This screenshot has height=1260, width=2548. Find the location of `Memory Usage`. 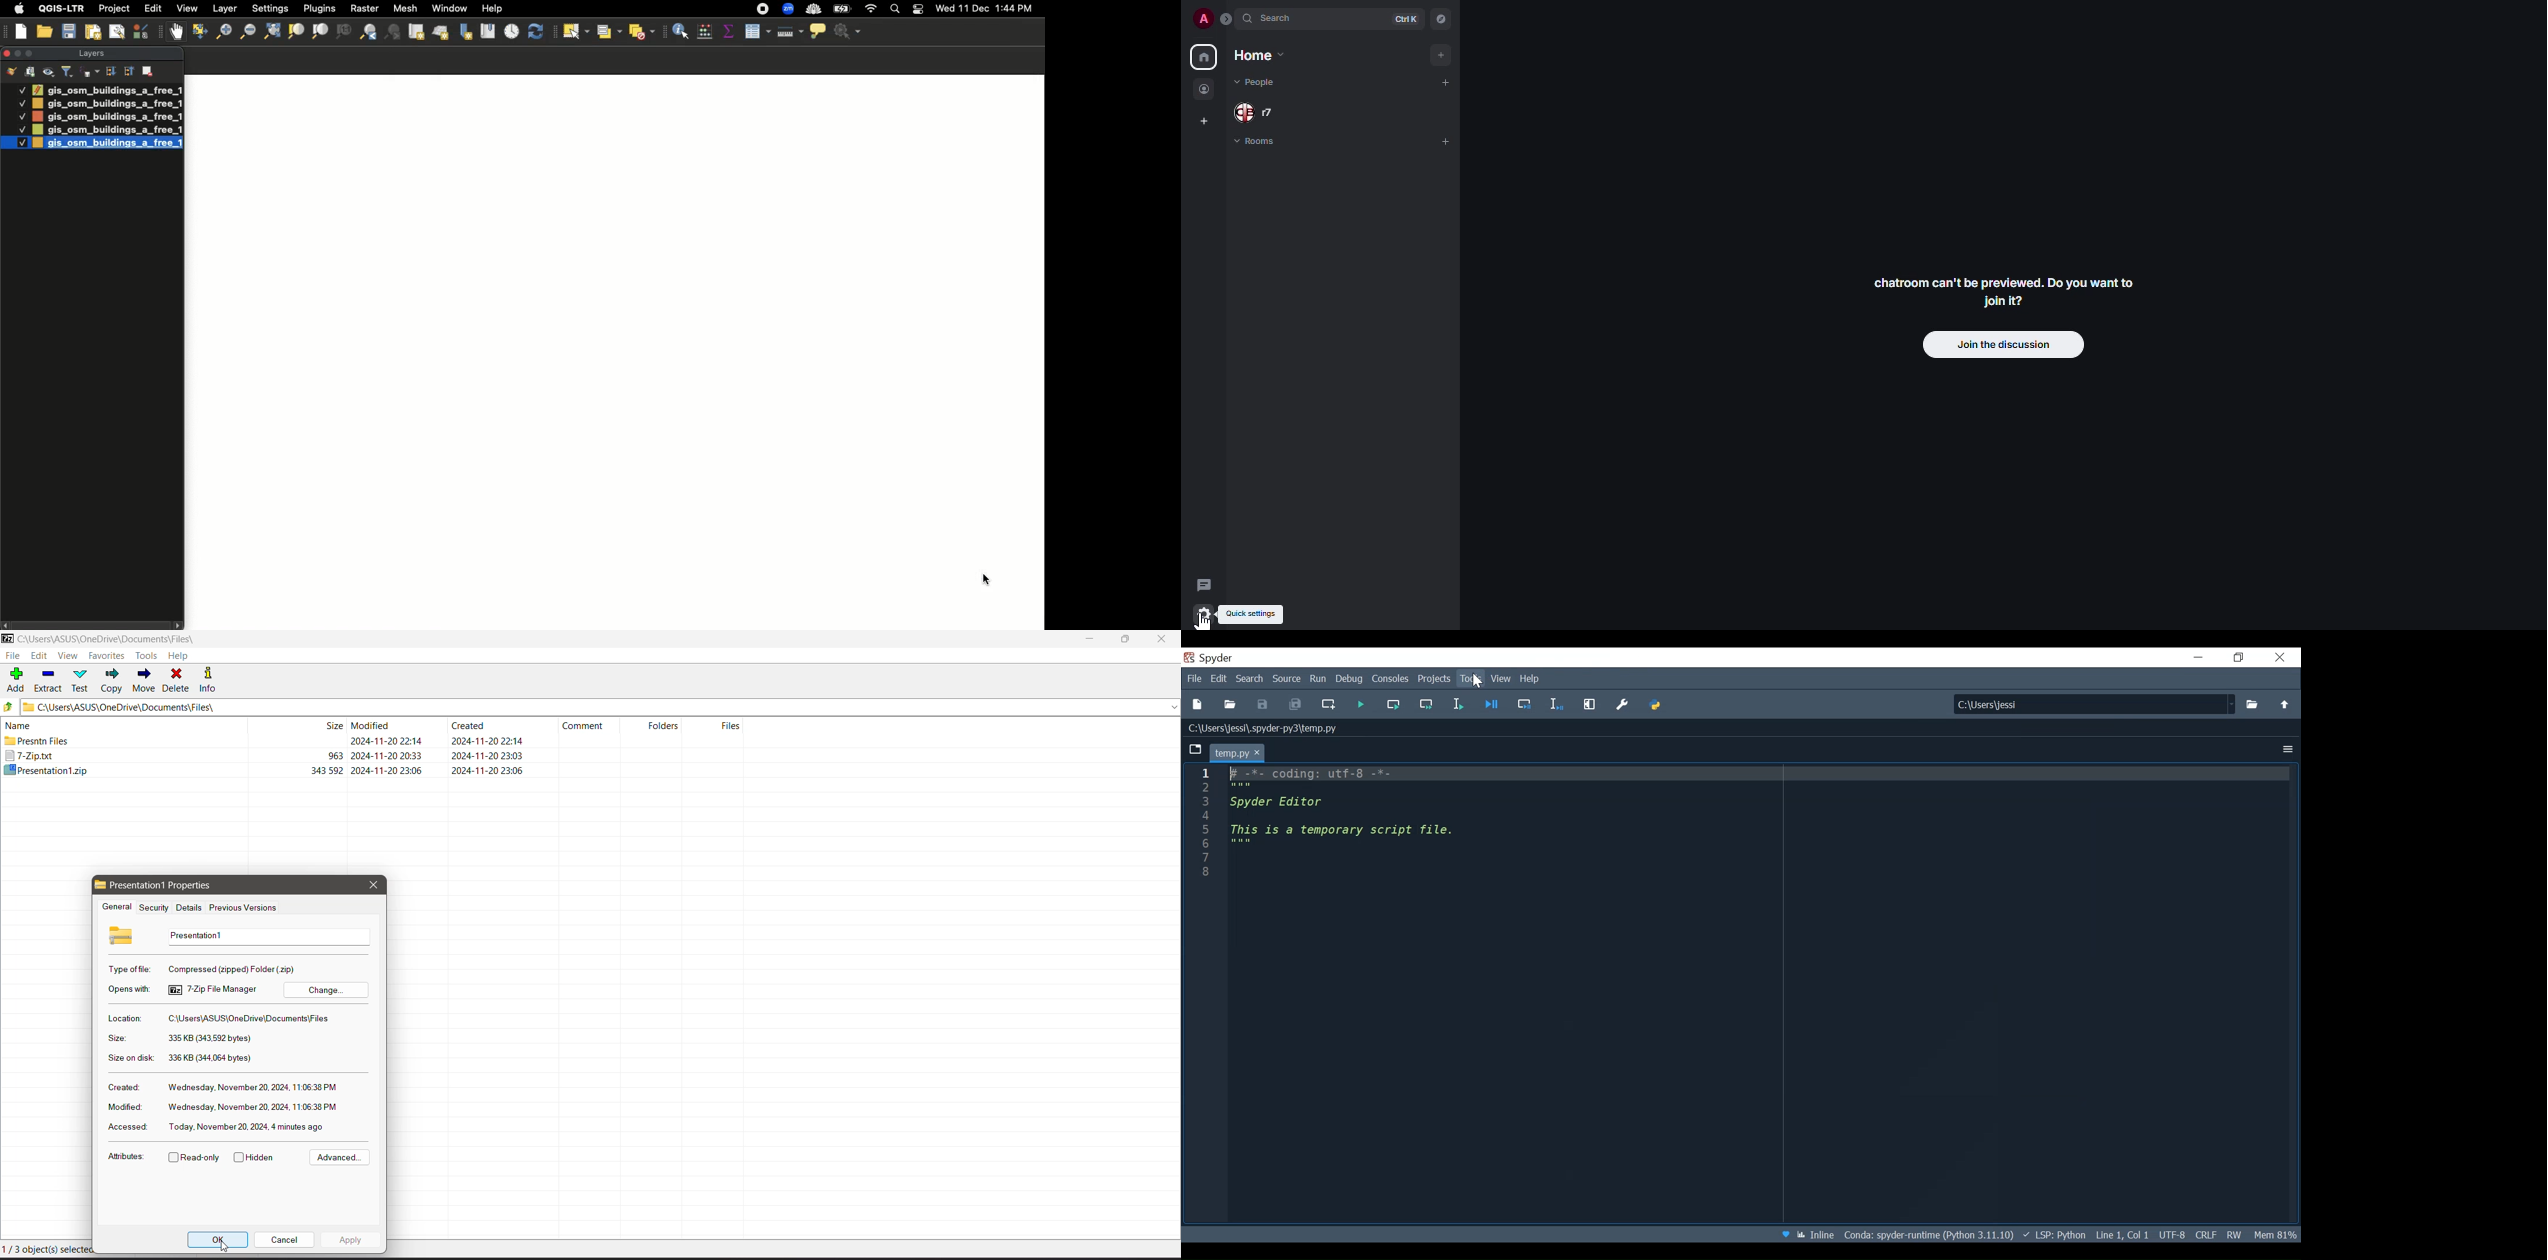

Memory Usage is located at coordinates (2272, 1234).